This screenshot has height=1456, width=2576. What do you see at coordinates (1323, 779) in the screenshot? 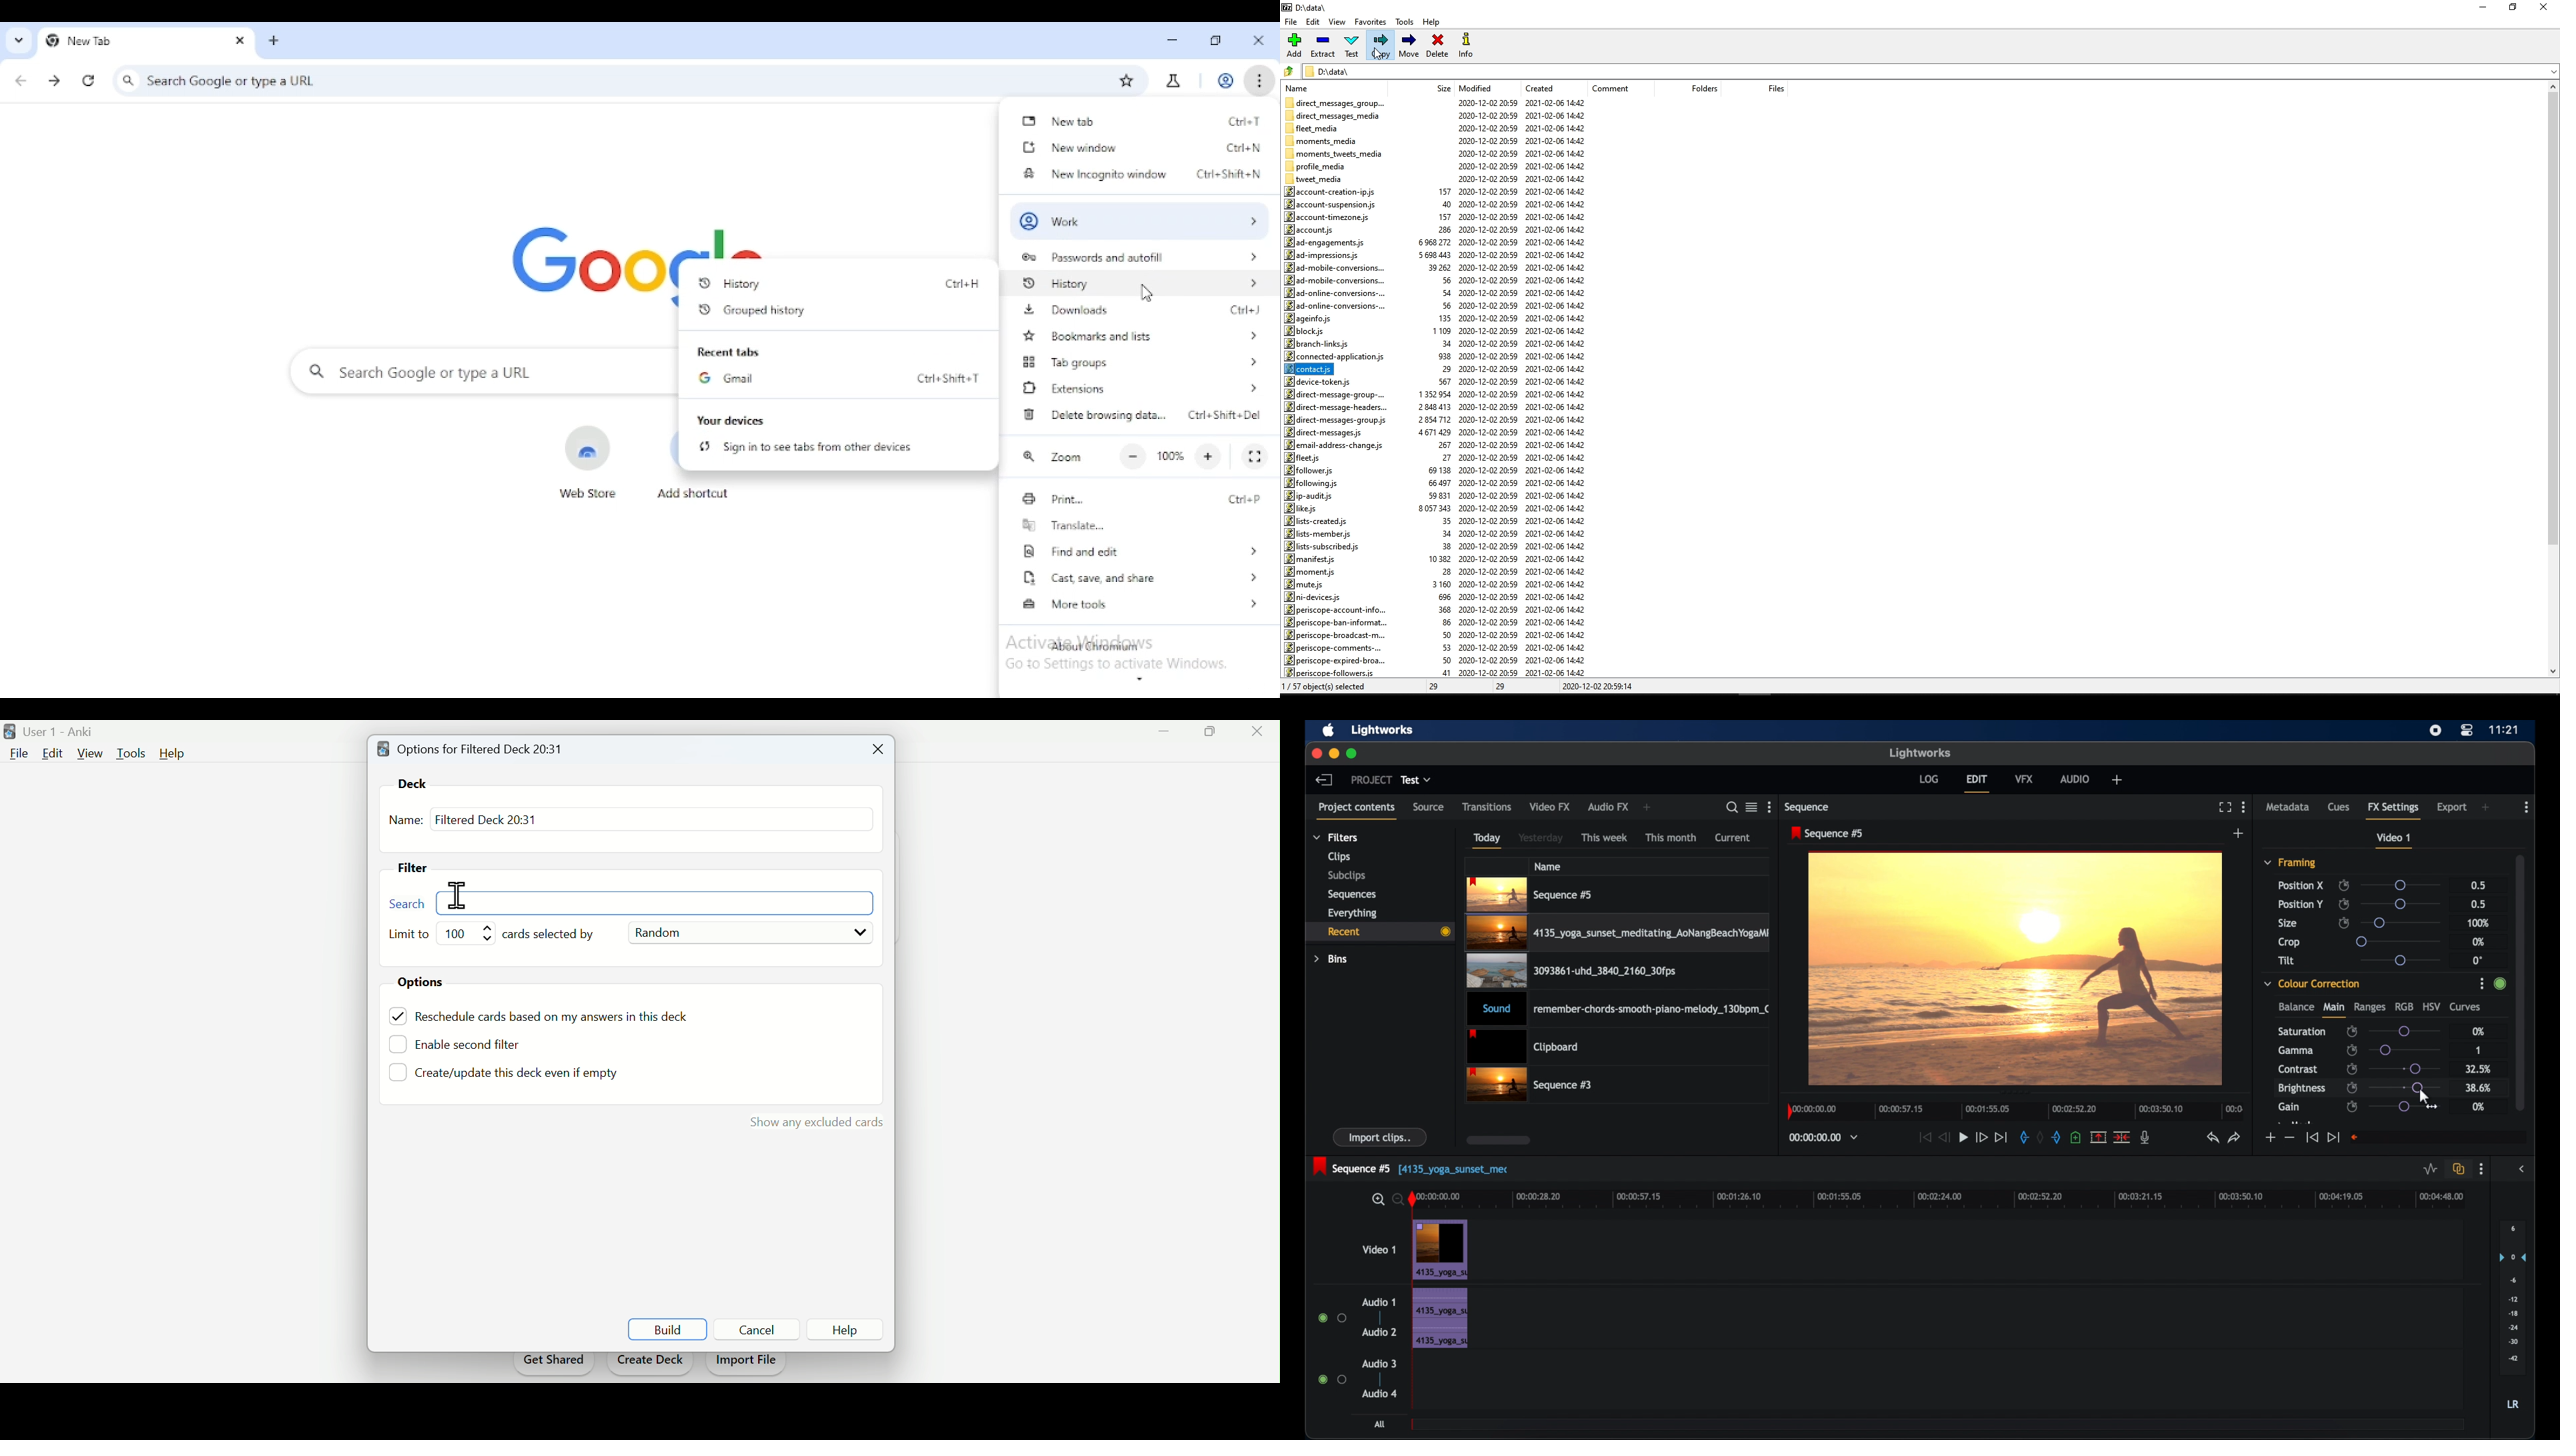
I see `back` at bounding box center [1323, 779].